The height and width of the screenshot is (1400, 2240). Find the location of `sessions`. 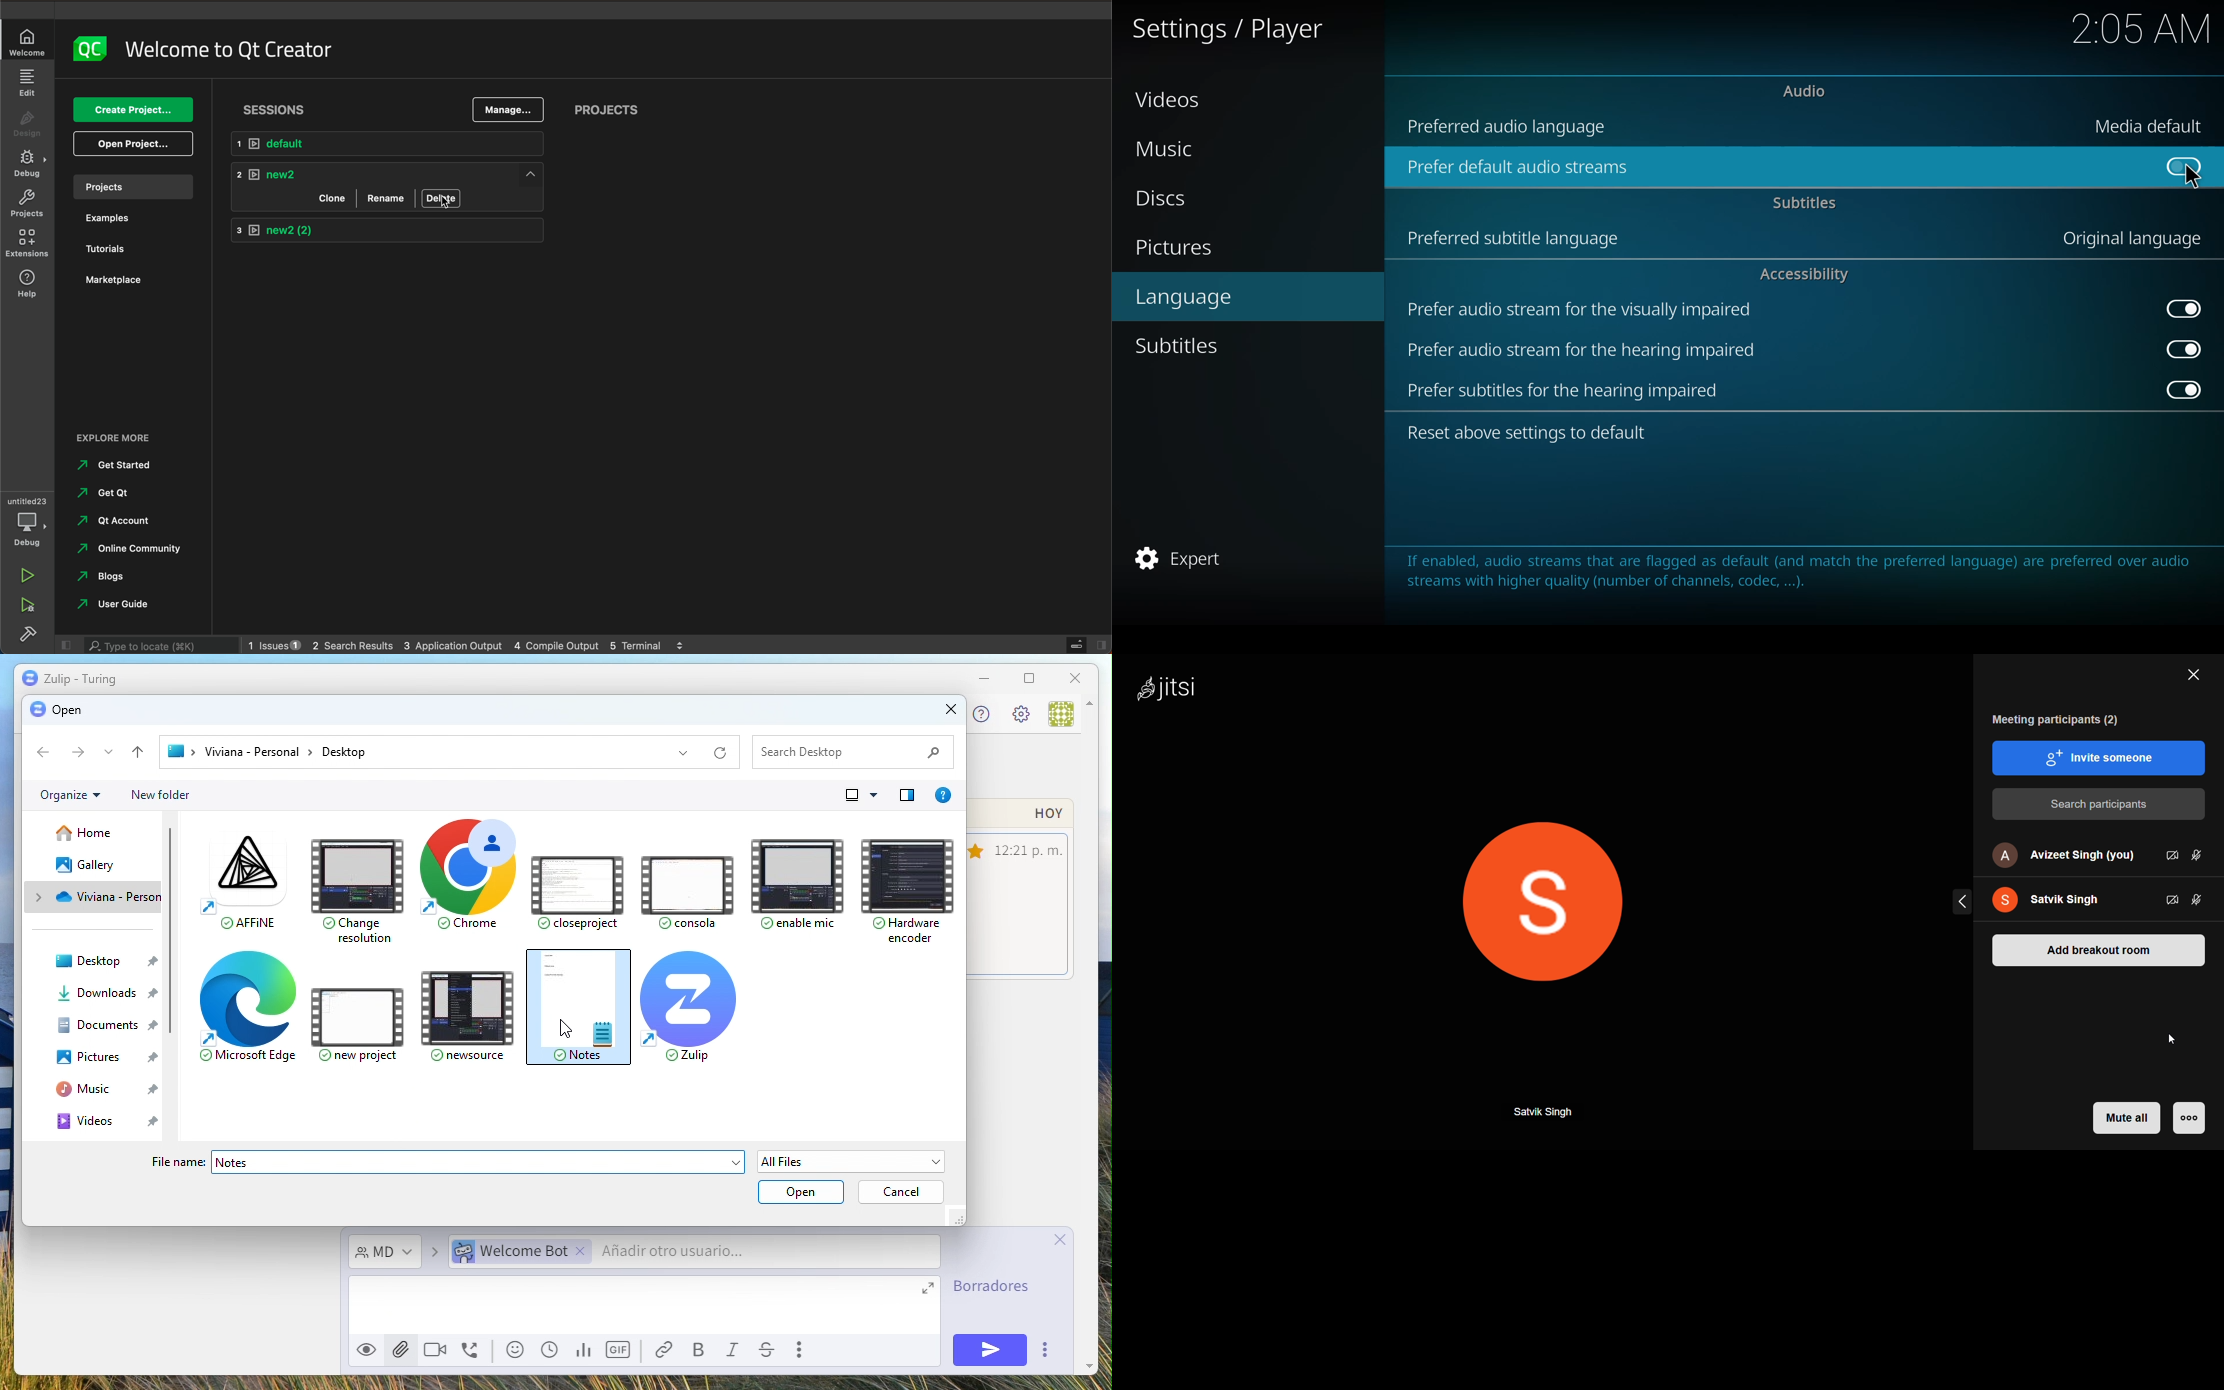

sessions is located at coordinates (278, 108).